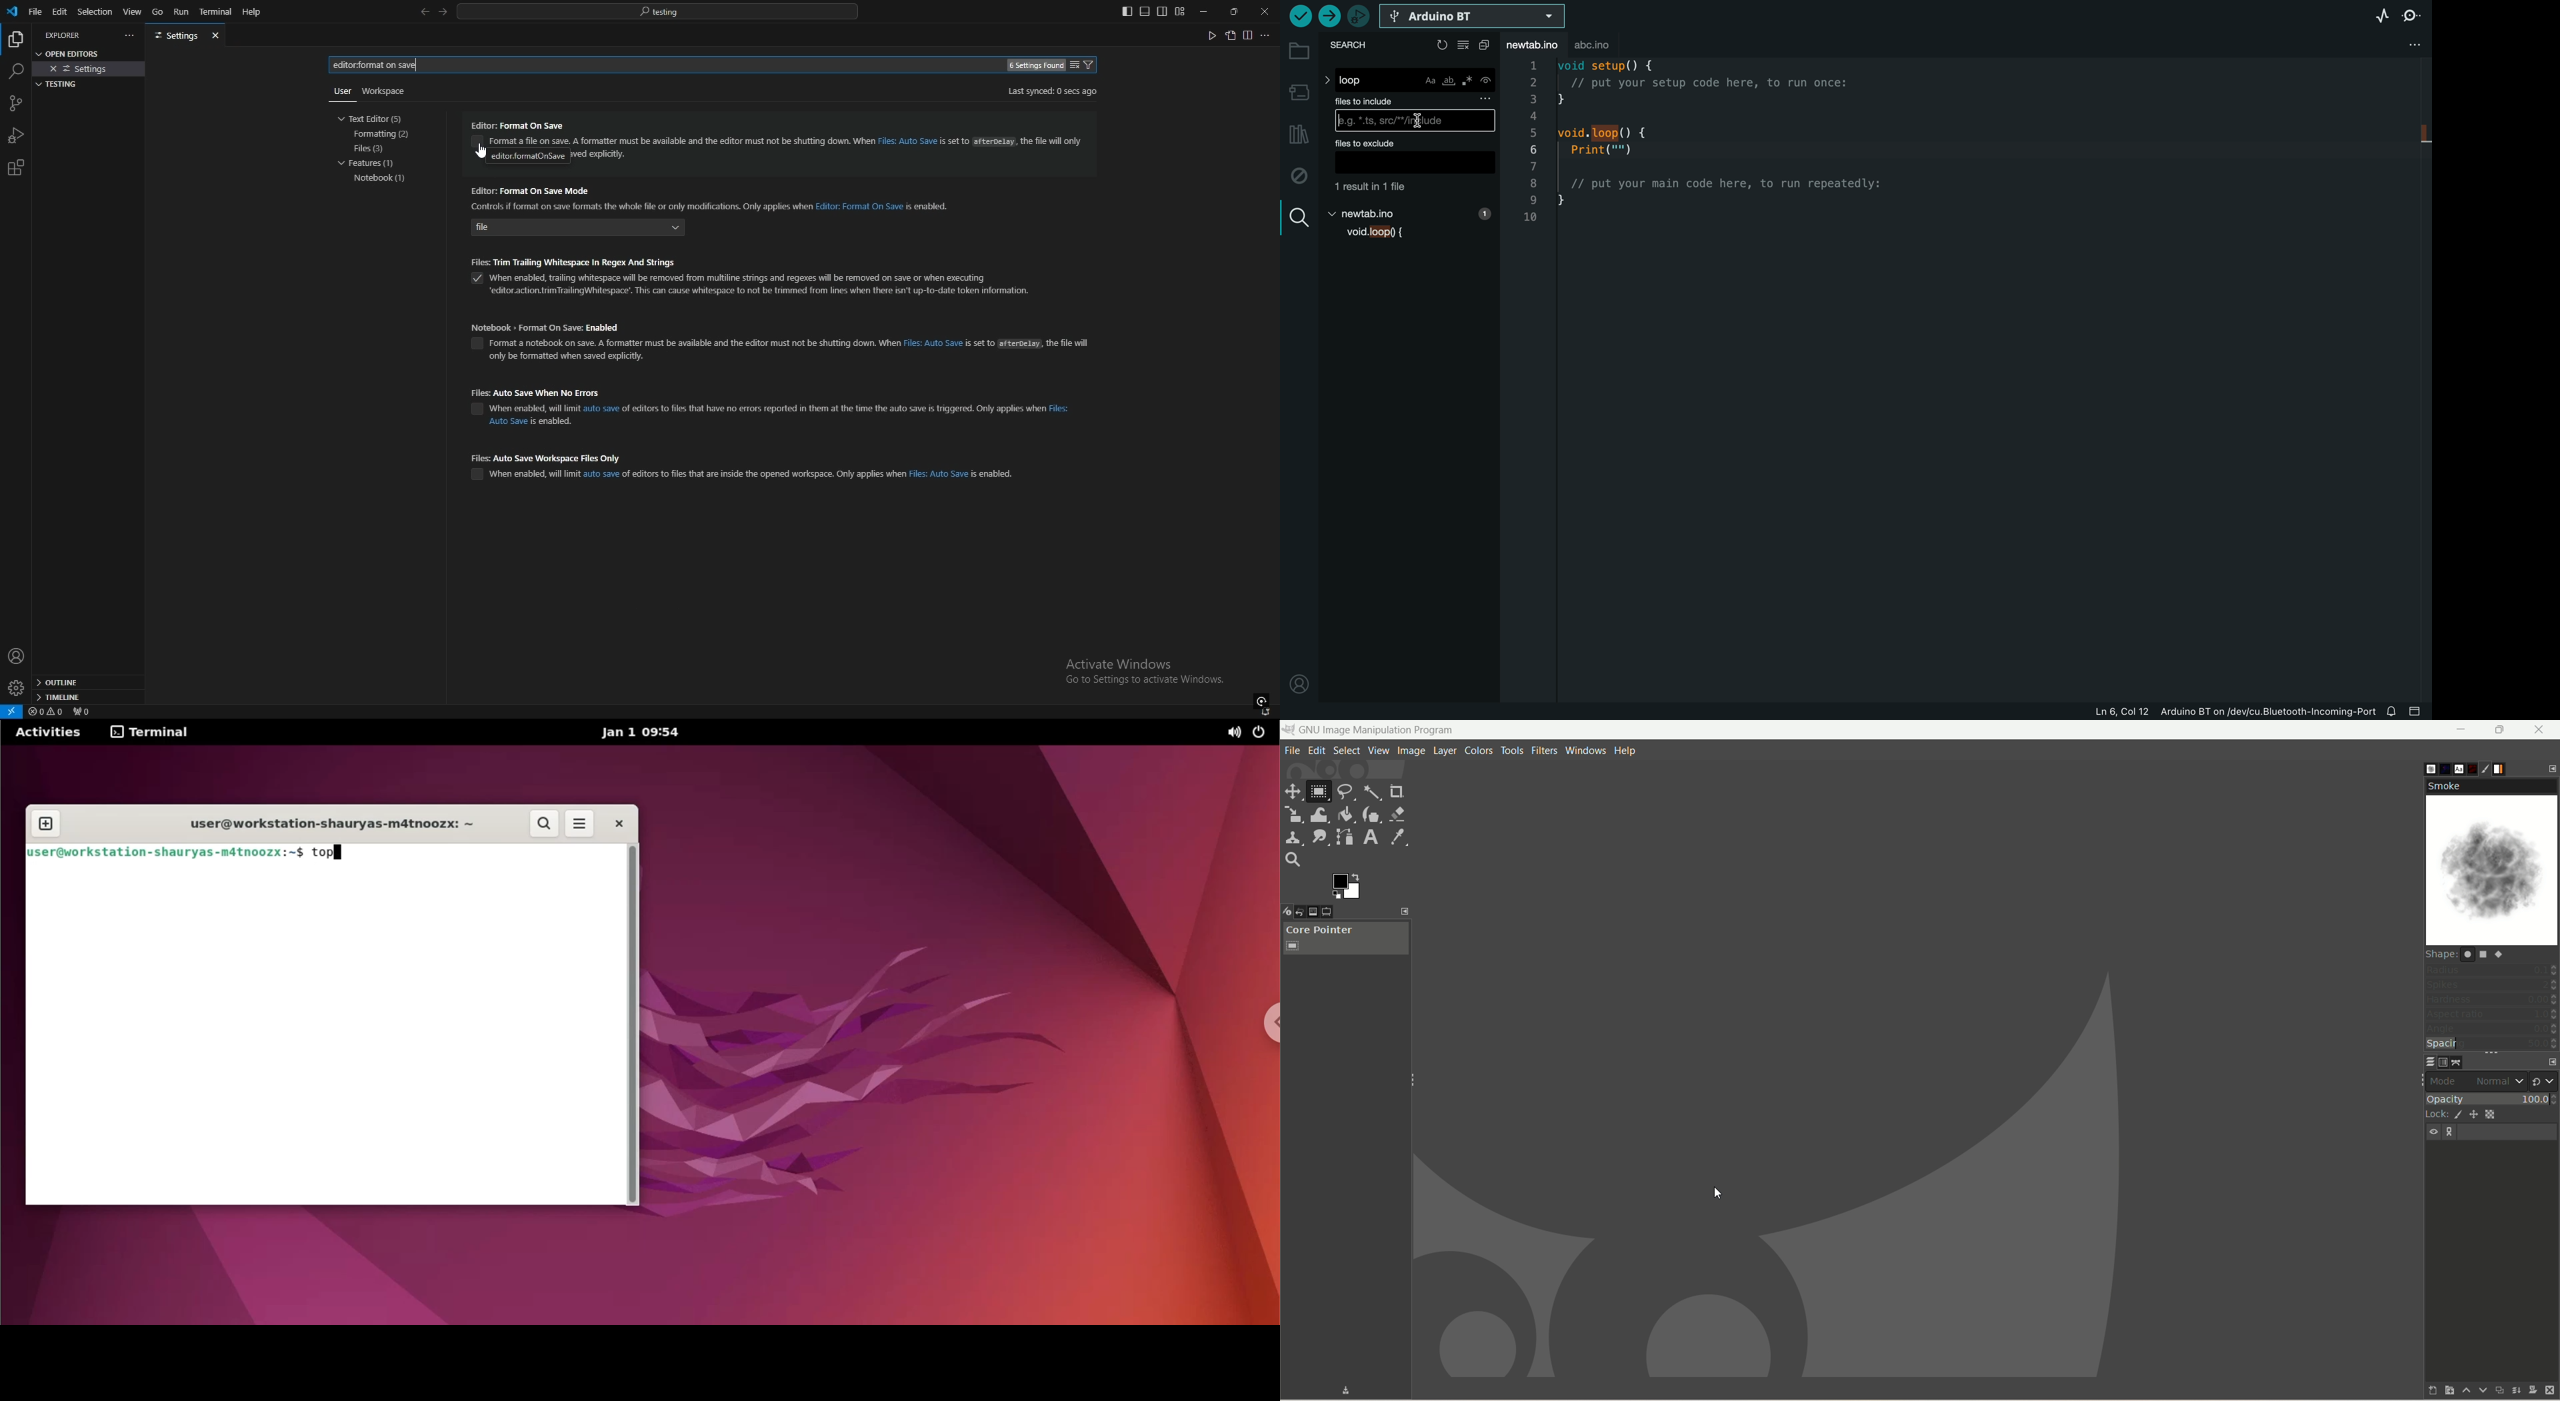  I want to click on Activities, so click(47, 733).